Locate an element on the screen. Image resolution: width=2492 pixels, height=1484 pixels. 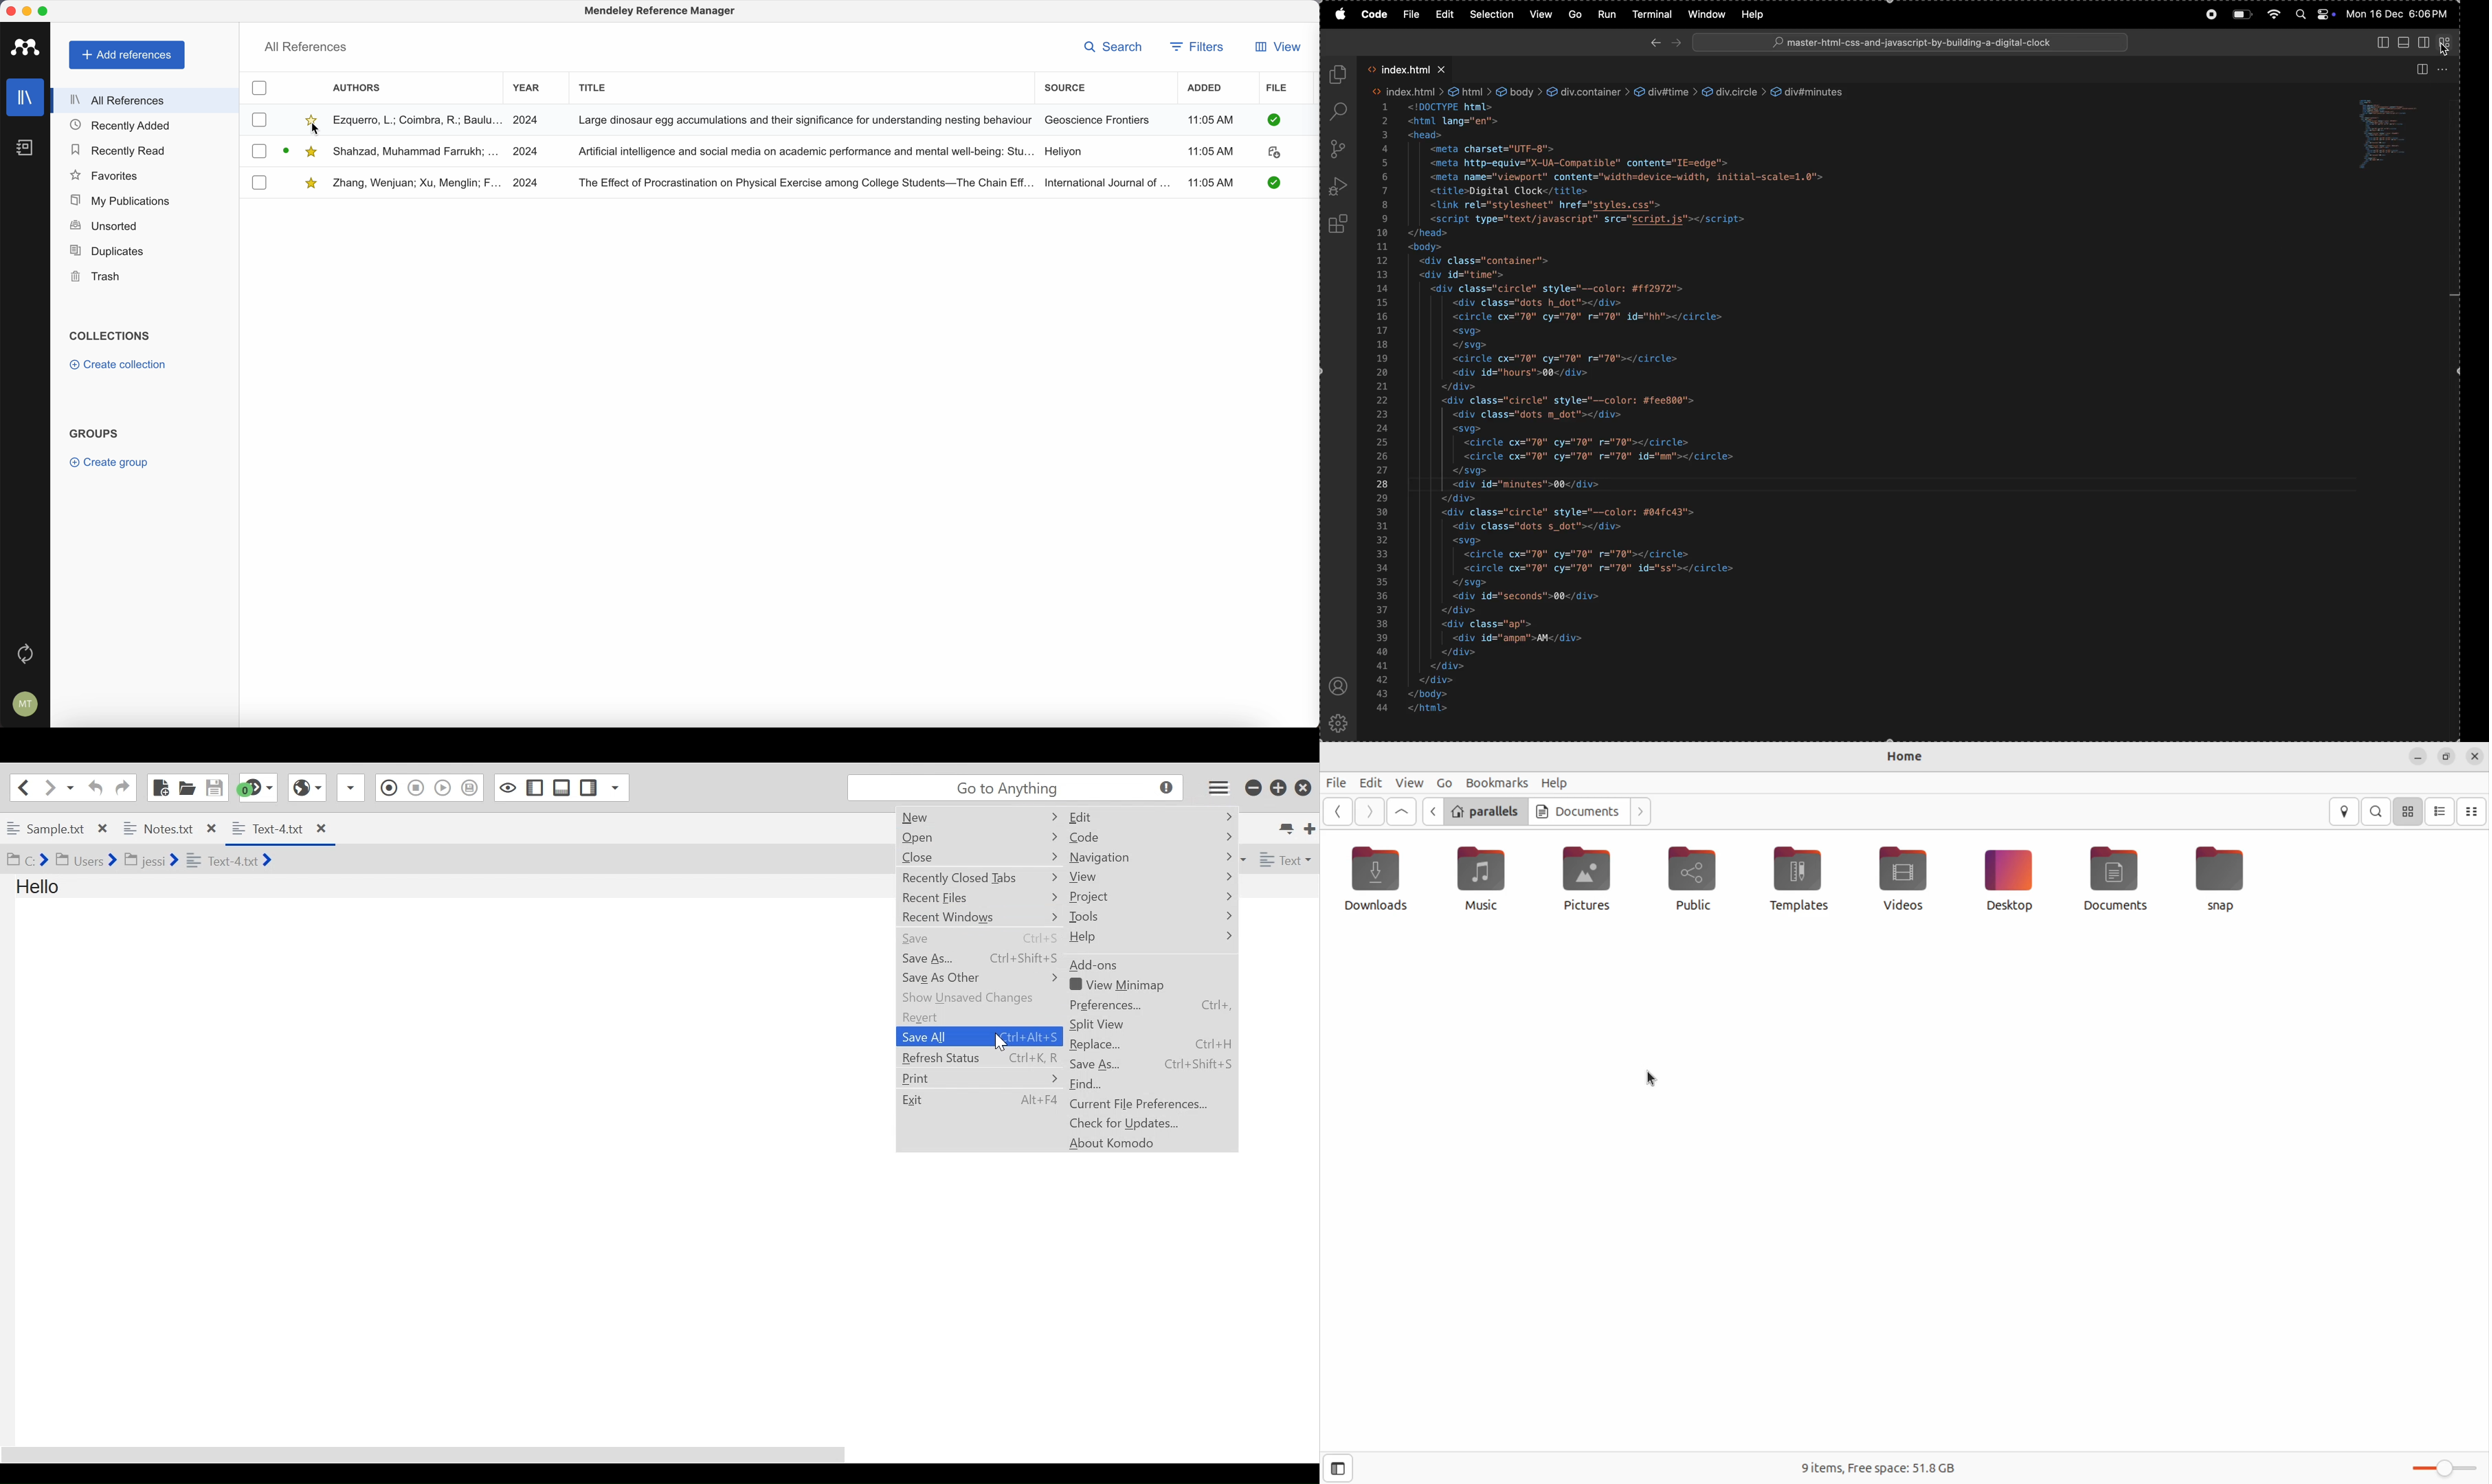
Geoscience Frontiers is located at coordinates (1098, 120).